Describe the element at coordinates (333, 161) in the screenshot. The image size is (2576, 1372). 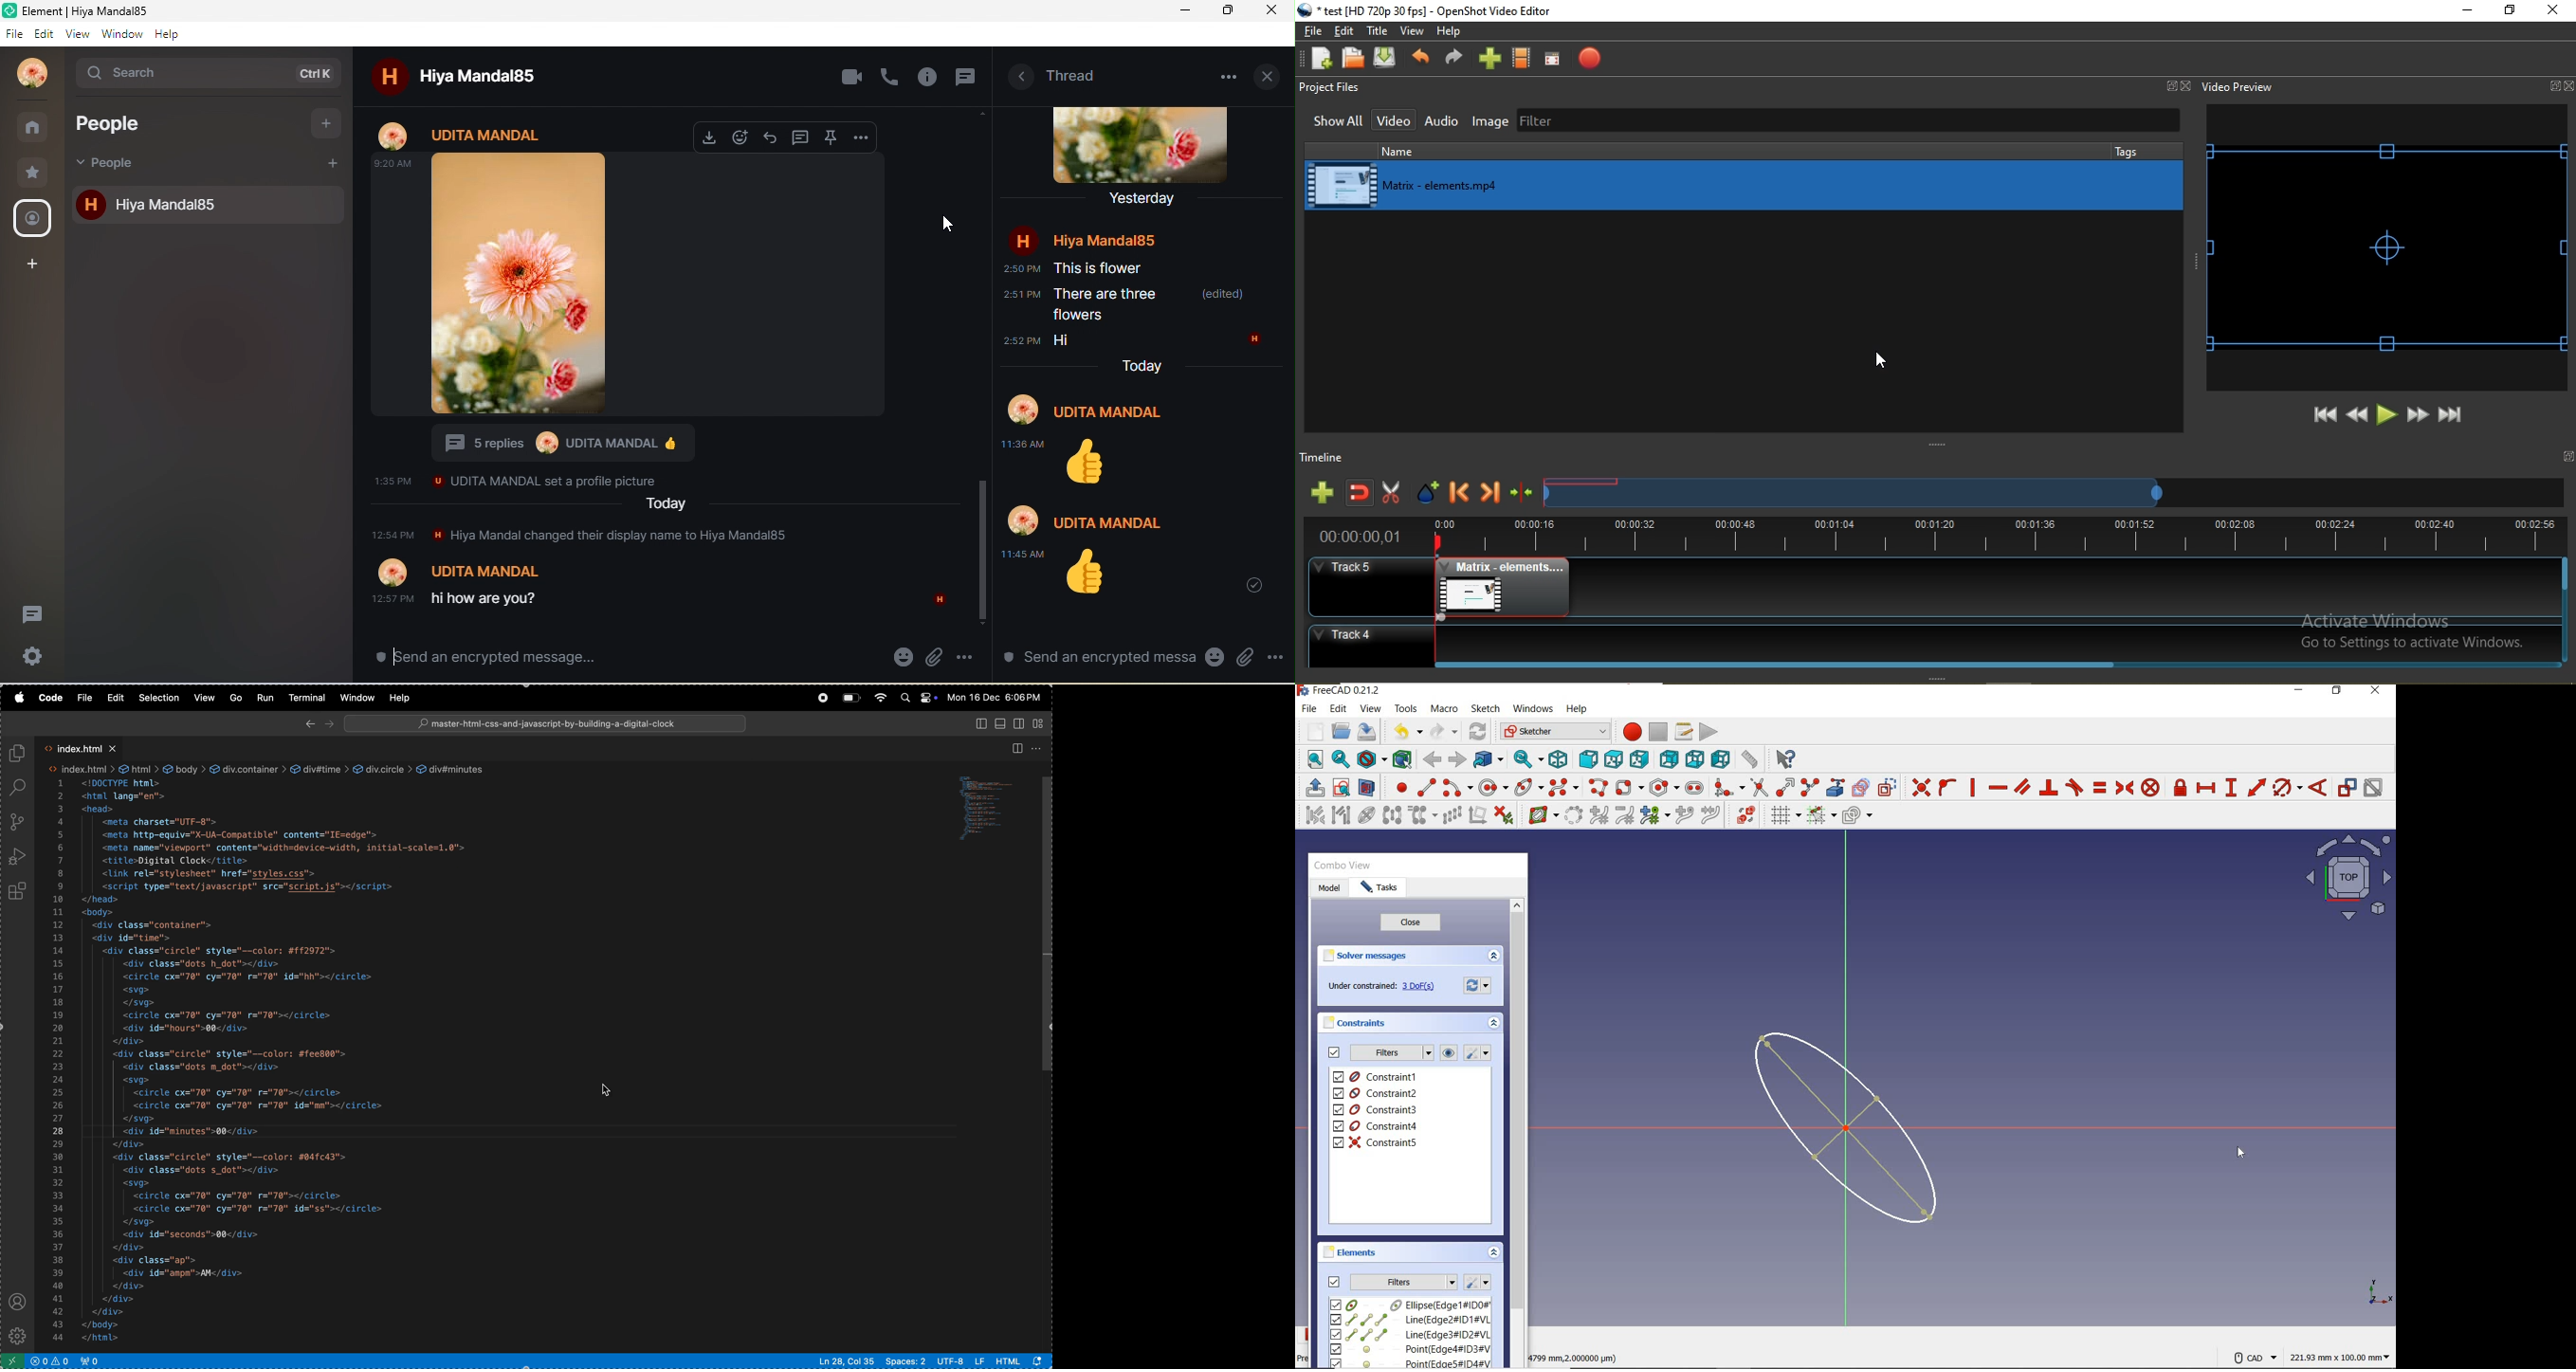
I see `add` at that location.